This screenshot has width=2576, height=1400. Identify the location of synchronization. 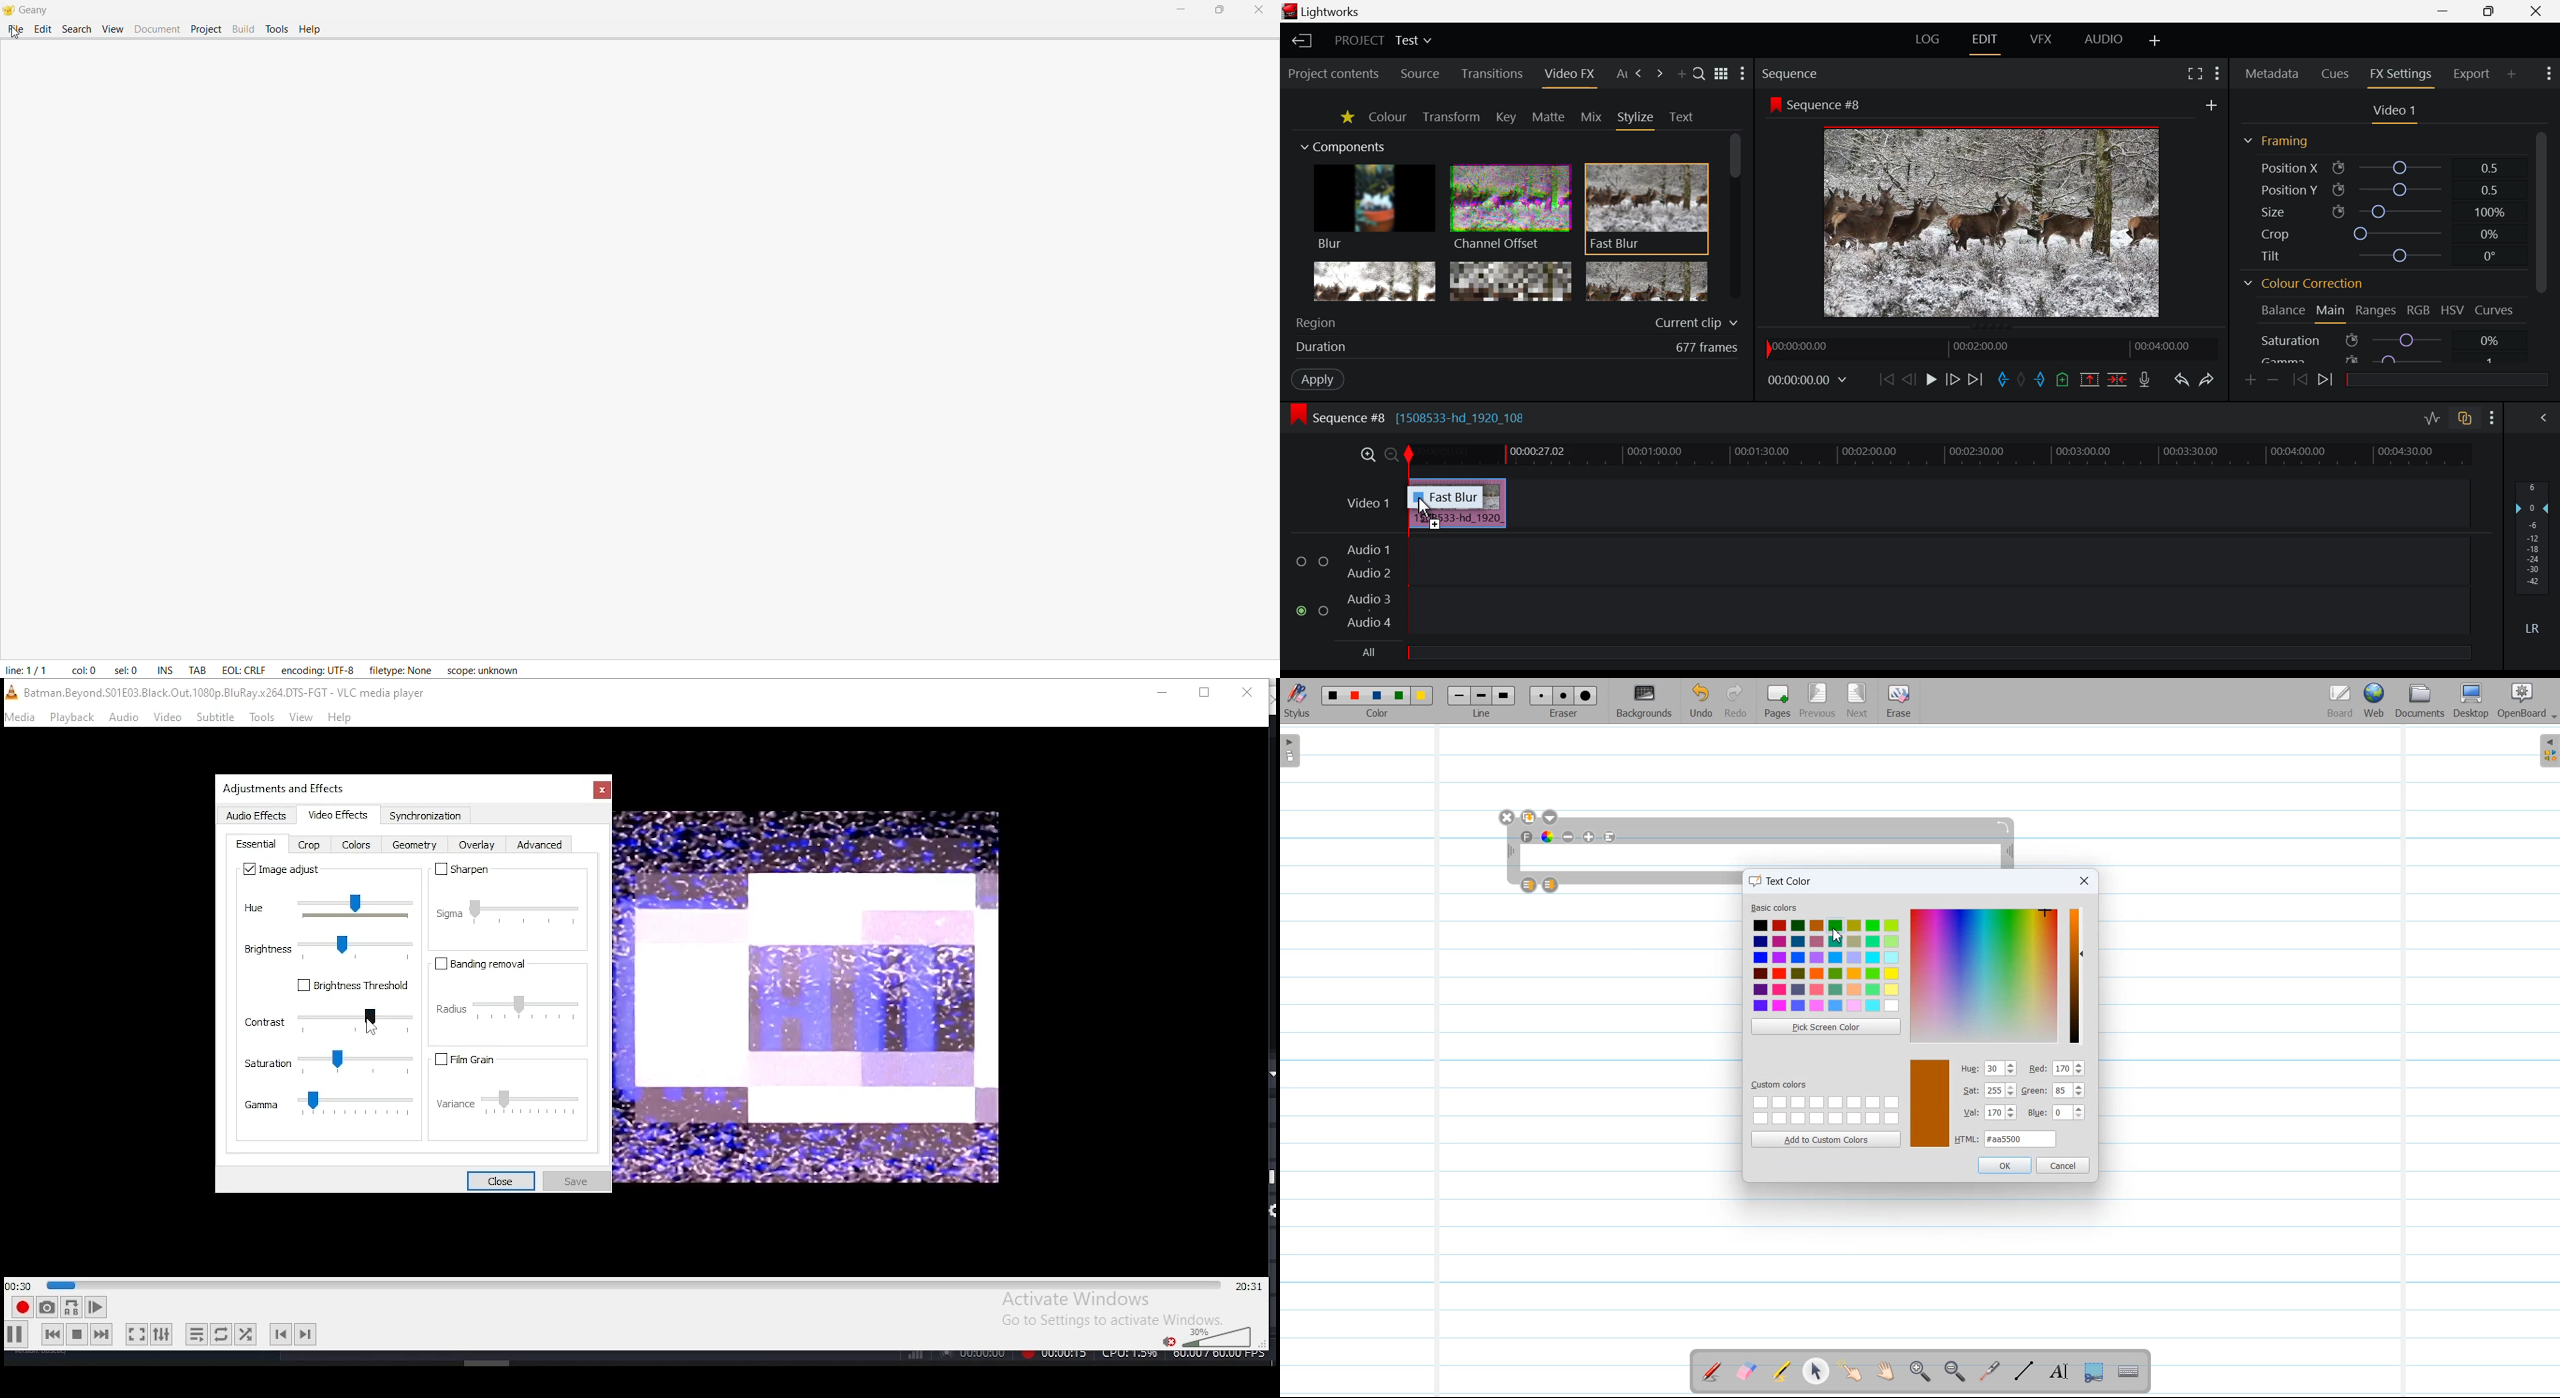
(424, 816).